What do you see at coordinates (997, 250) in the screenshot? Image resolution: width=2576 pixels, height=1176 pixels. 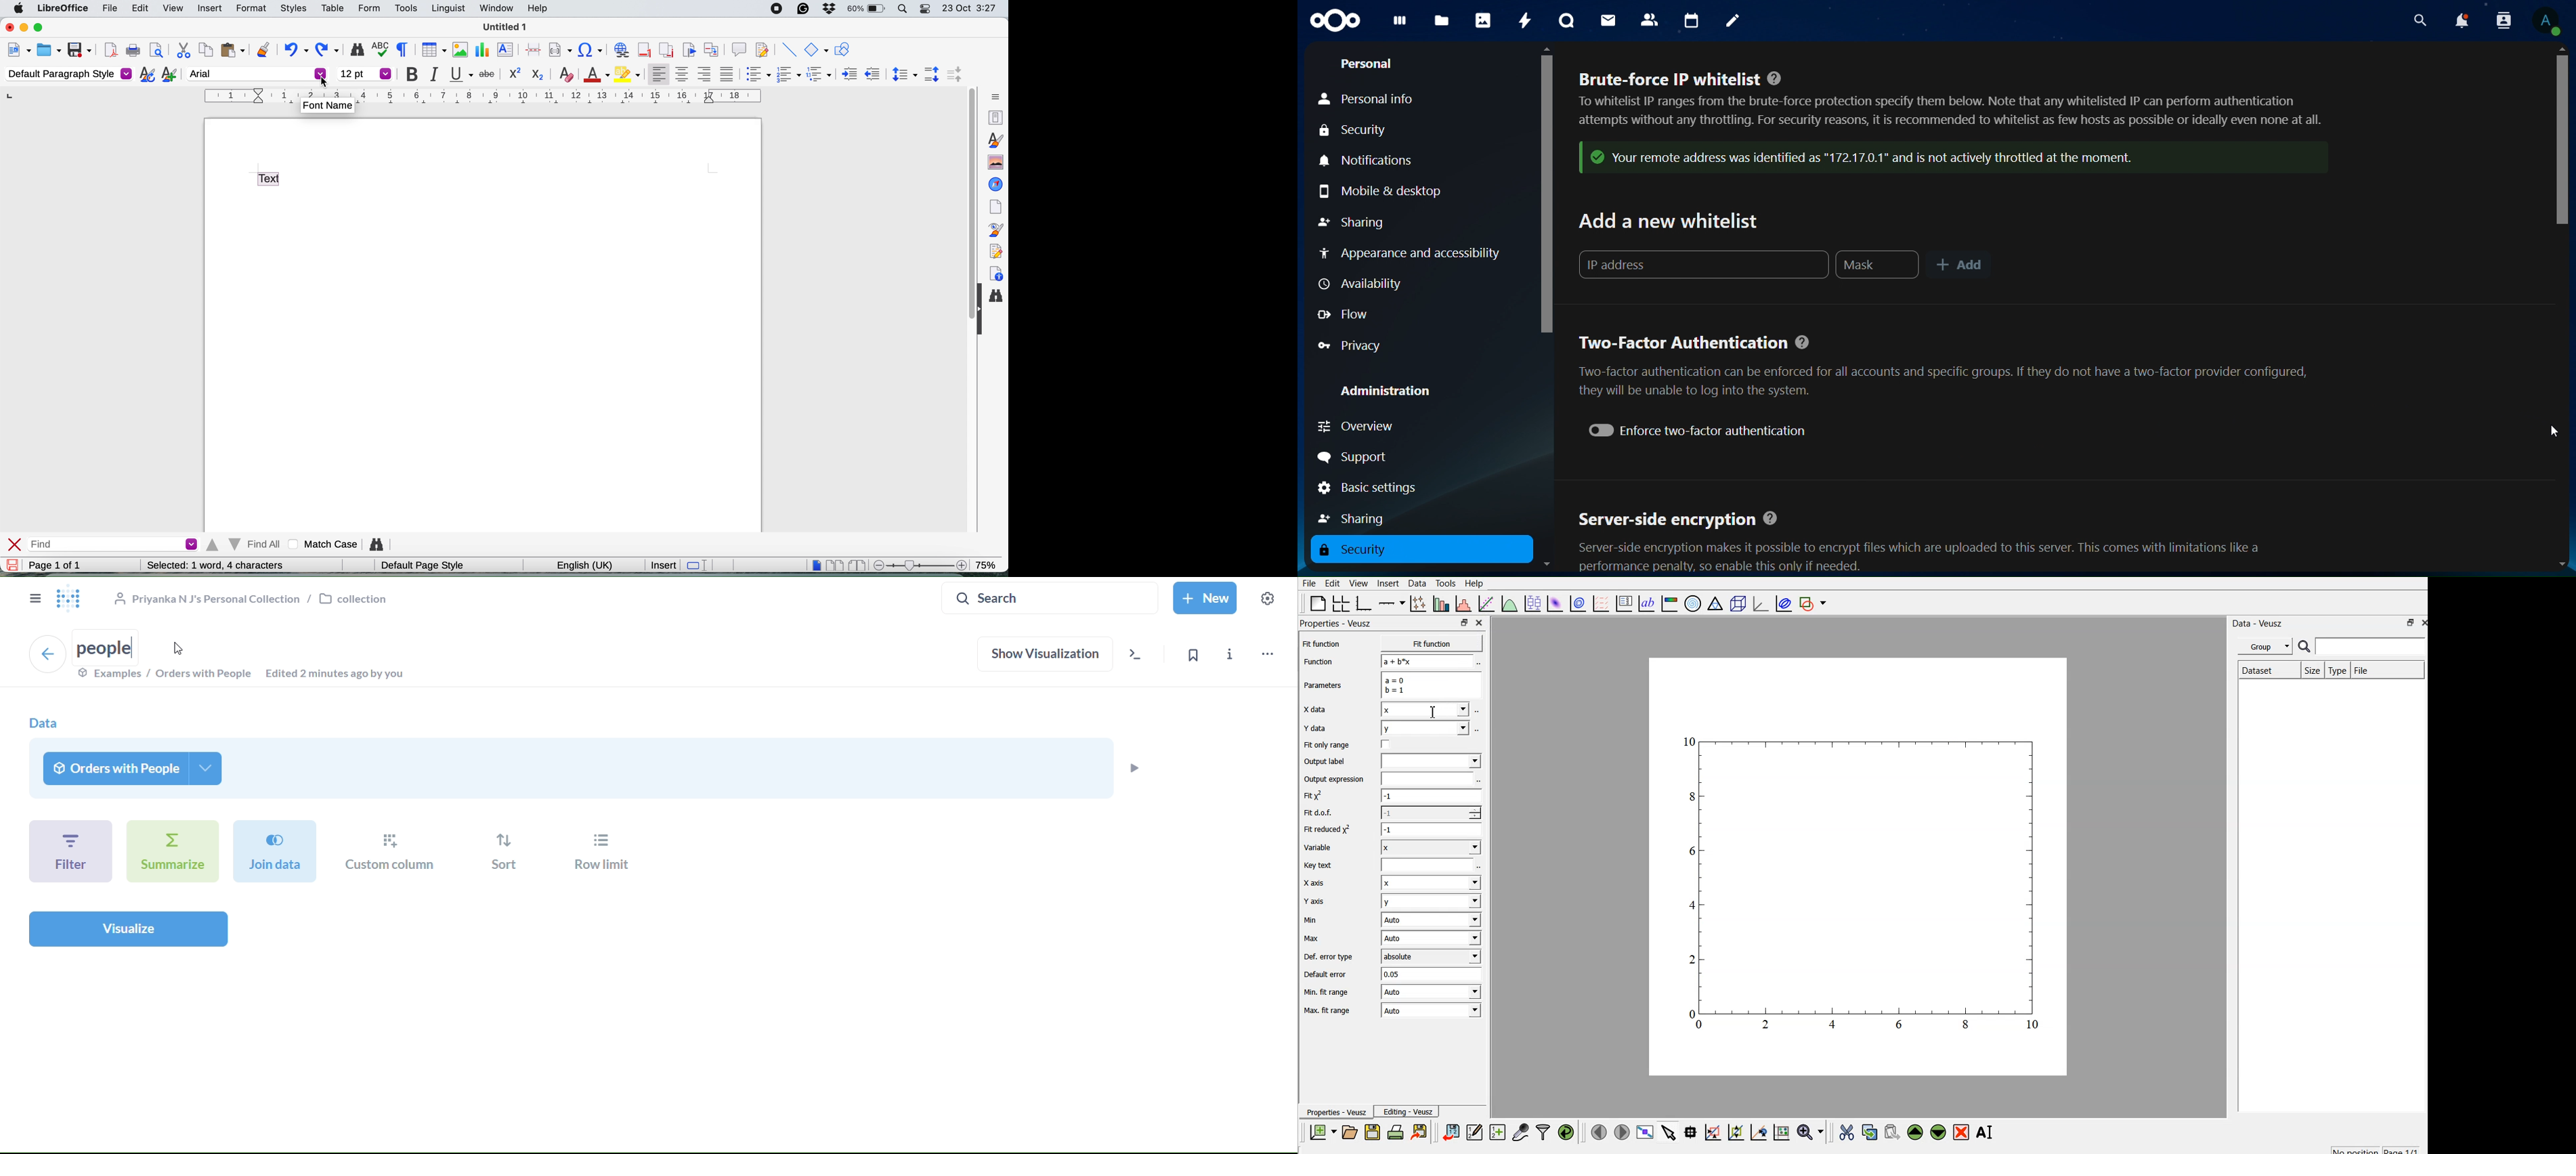 I see `manage changes` at bounding box center [997, 250].